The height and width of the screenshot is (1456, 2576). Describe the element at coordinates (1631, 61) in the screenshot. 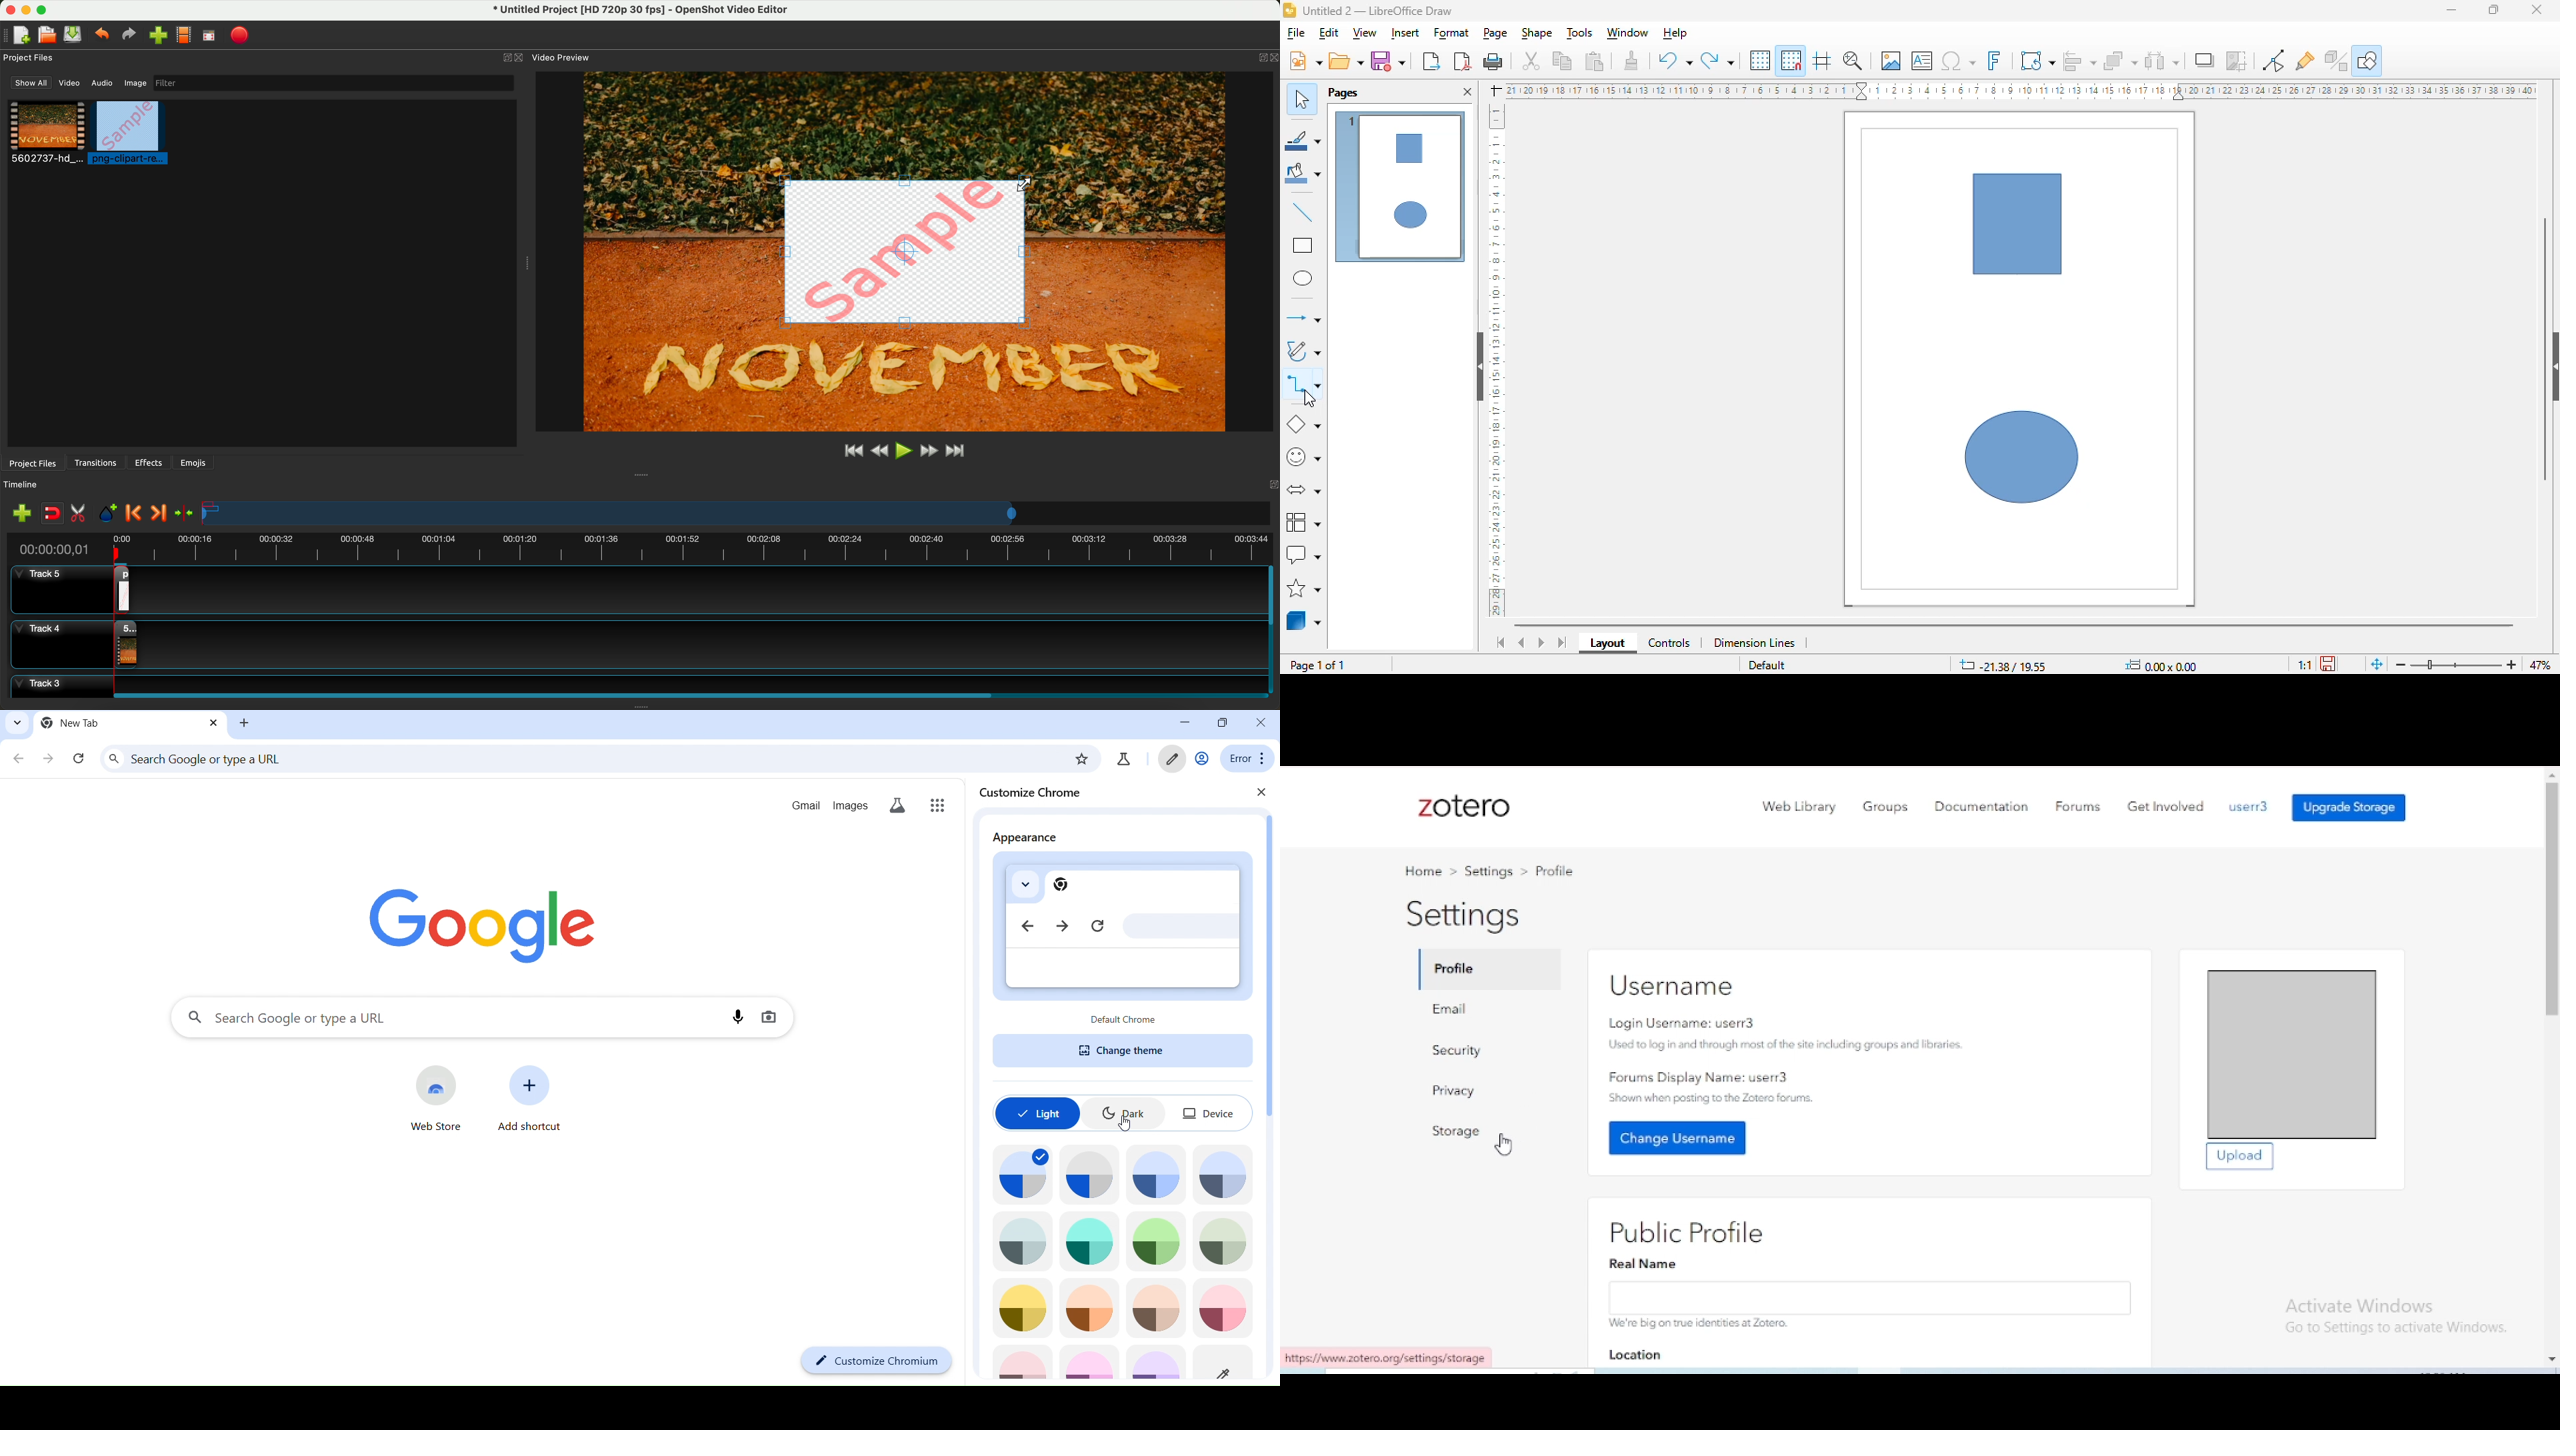

I see `clone formatting` at that location.